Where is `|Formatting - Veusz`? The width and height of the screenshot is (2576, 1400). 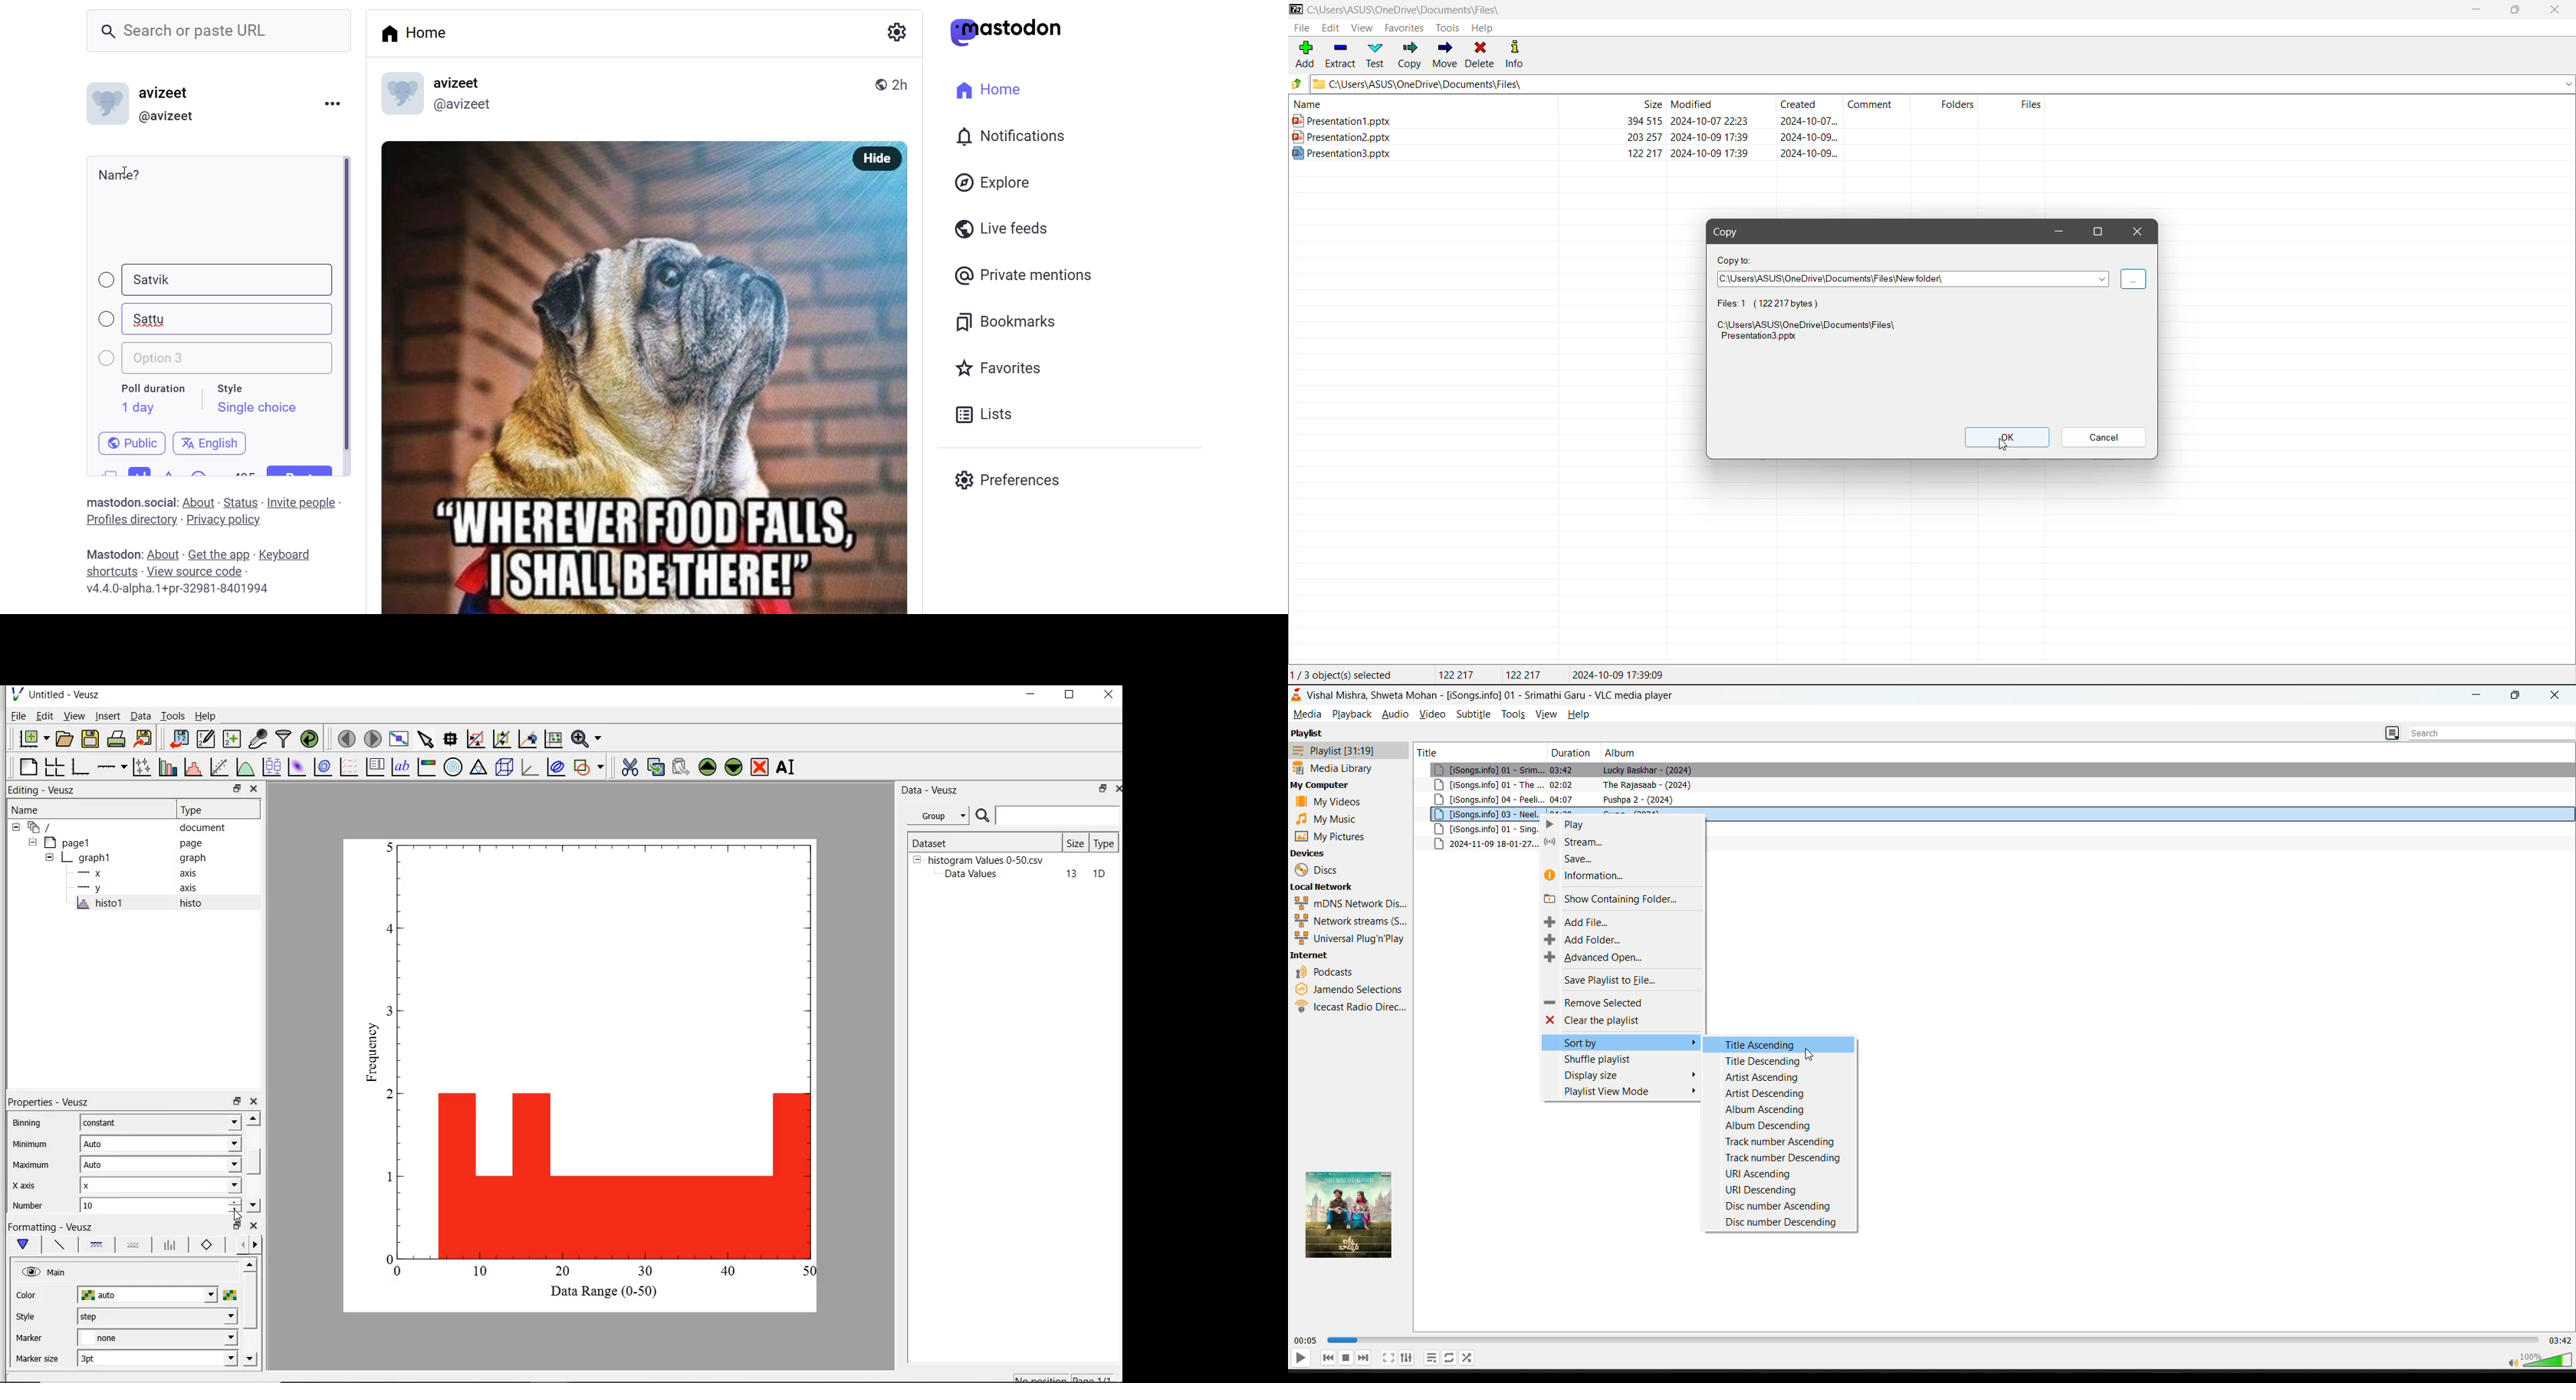 |Formatting - Veusz is located at coordinates (51, 1226).